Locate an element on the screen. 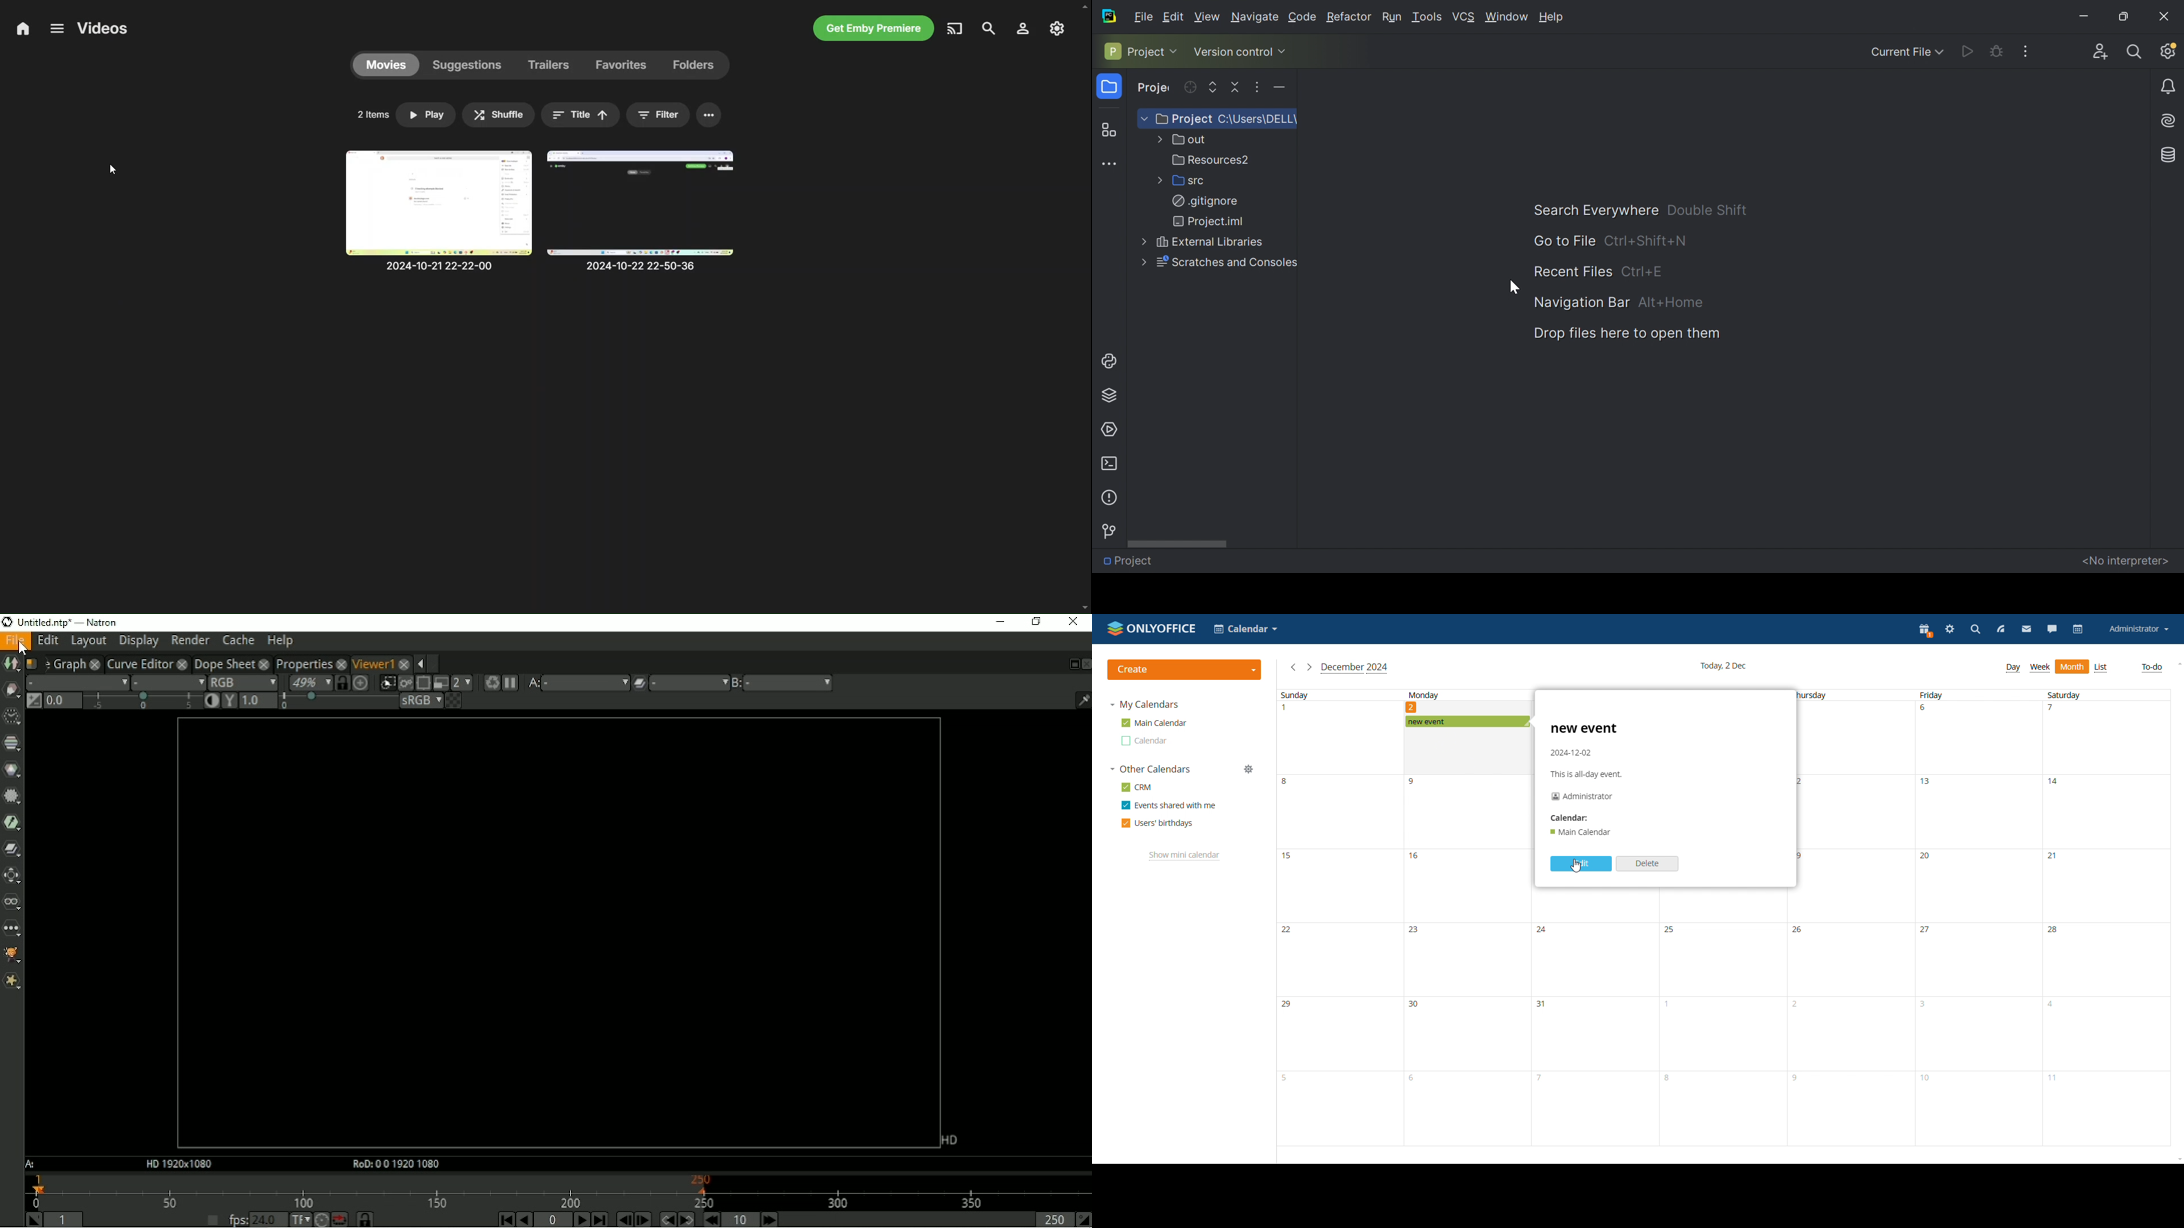 This screenshot has width=2184, height=1232. Drop Down is located at coordinates (1177, 51).